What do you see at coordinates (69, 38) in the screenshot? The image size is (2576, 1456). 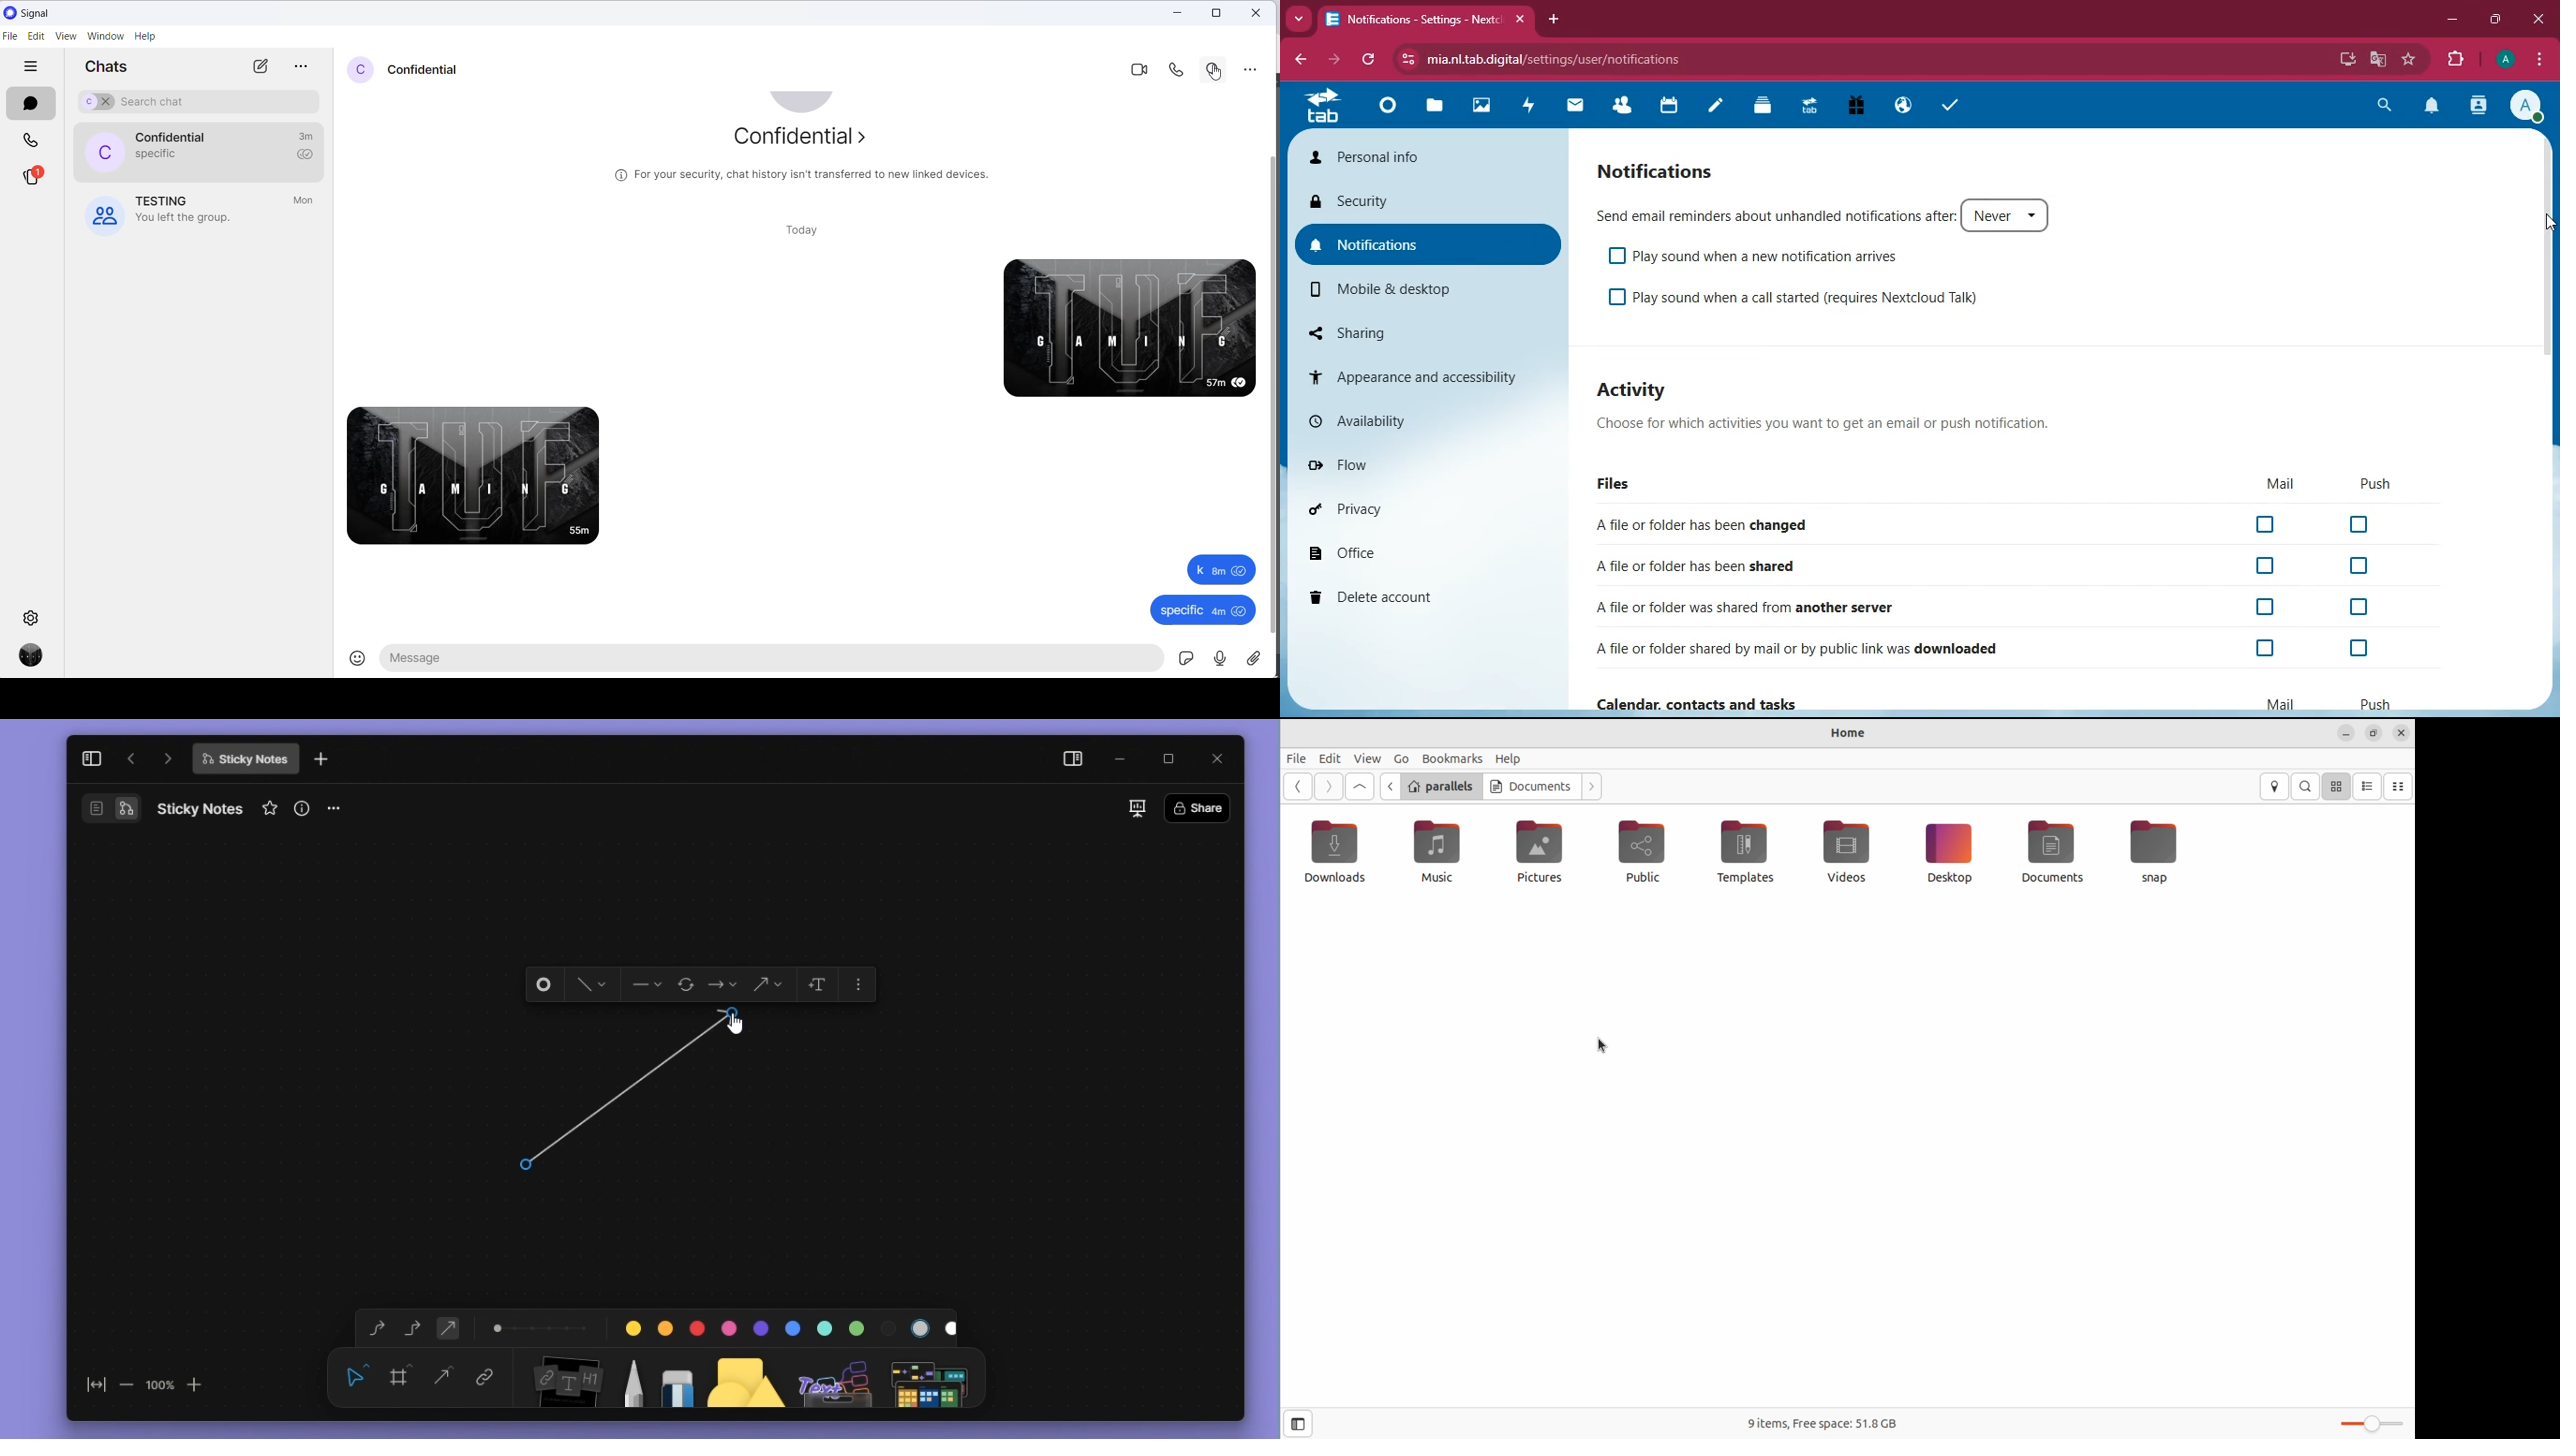 I see `view` at bounding box center [69, 38].